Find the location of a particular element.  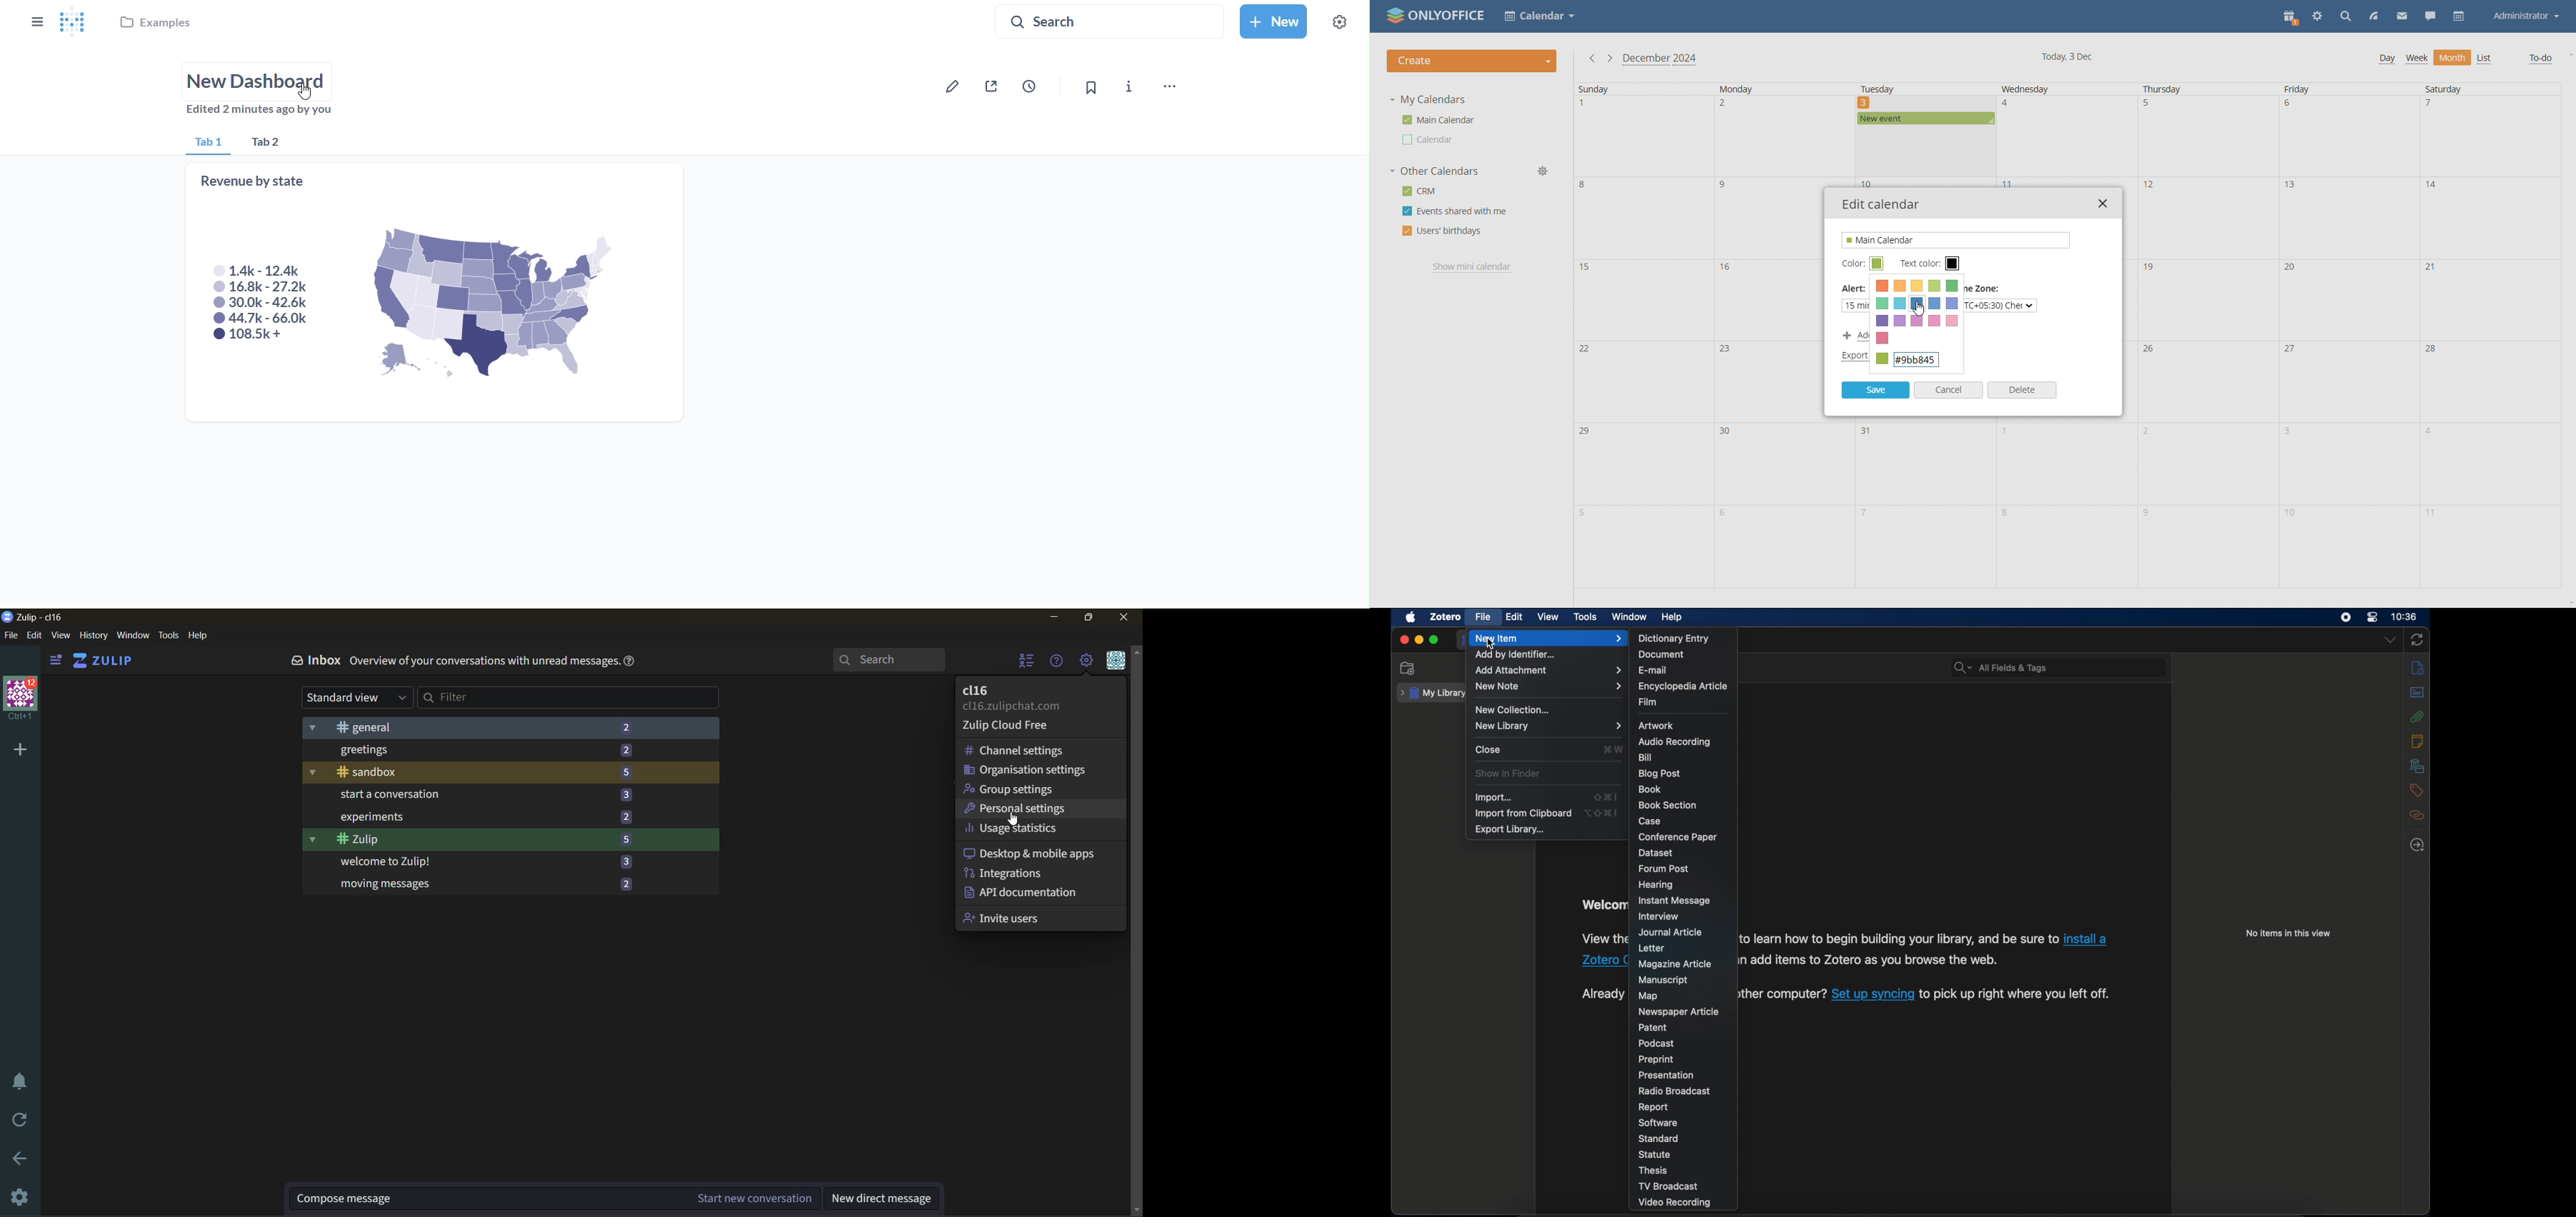

date is located at coordinates (2348, 464).